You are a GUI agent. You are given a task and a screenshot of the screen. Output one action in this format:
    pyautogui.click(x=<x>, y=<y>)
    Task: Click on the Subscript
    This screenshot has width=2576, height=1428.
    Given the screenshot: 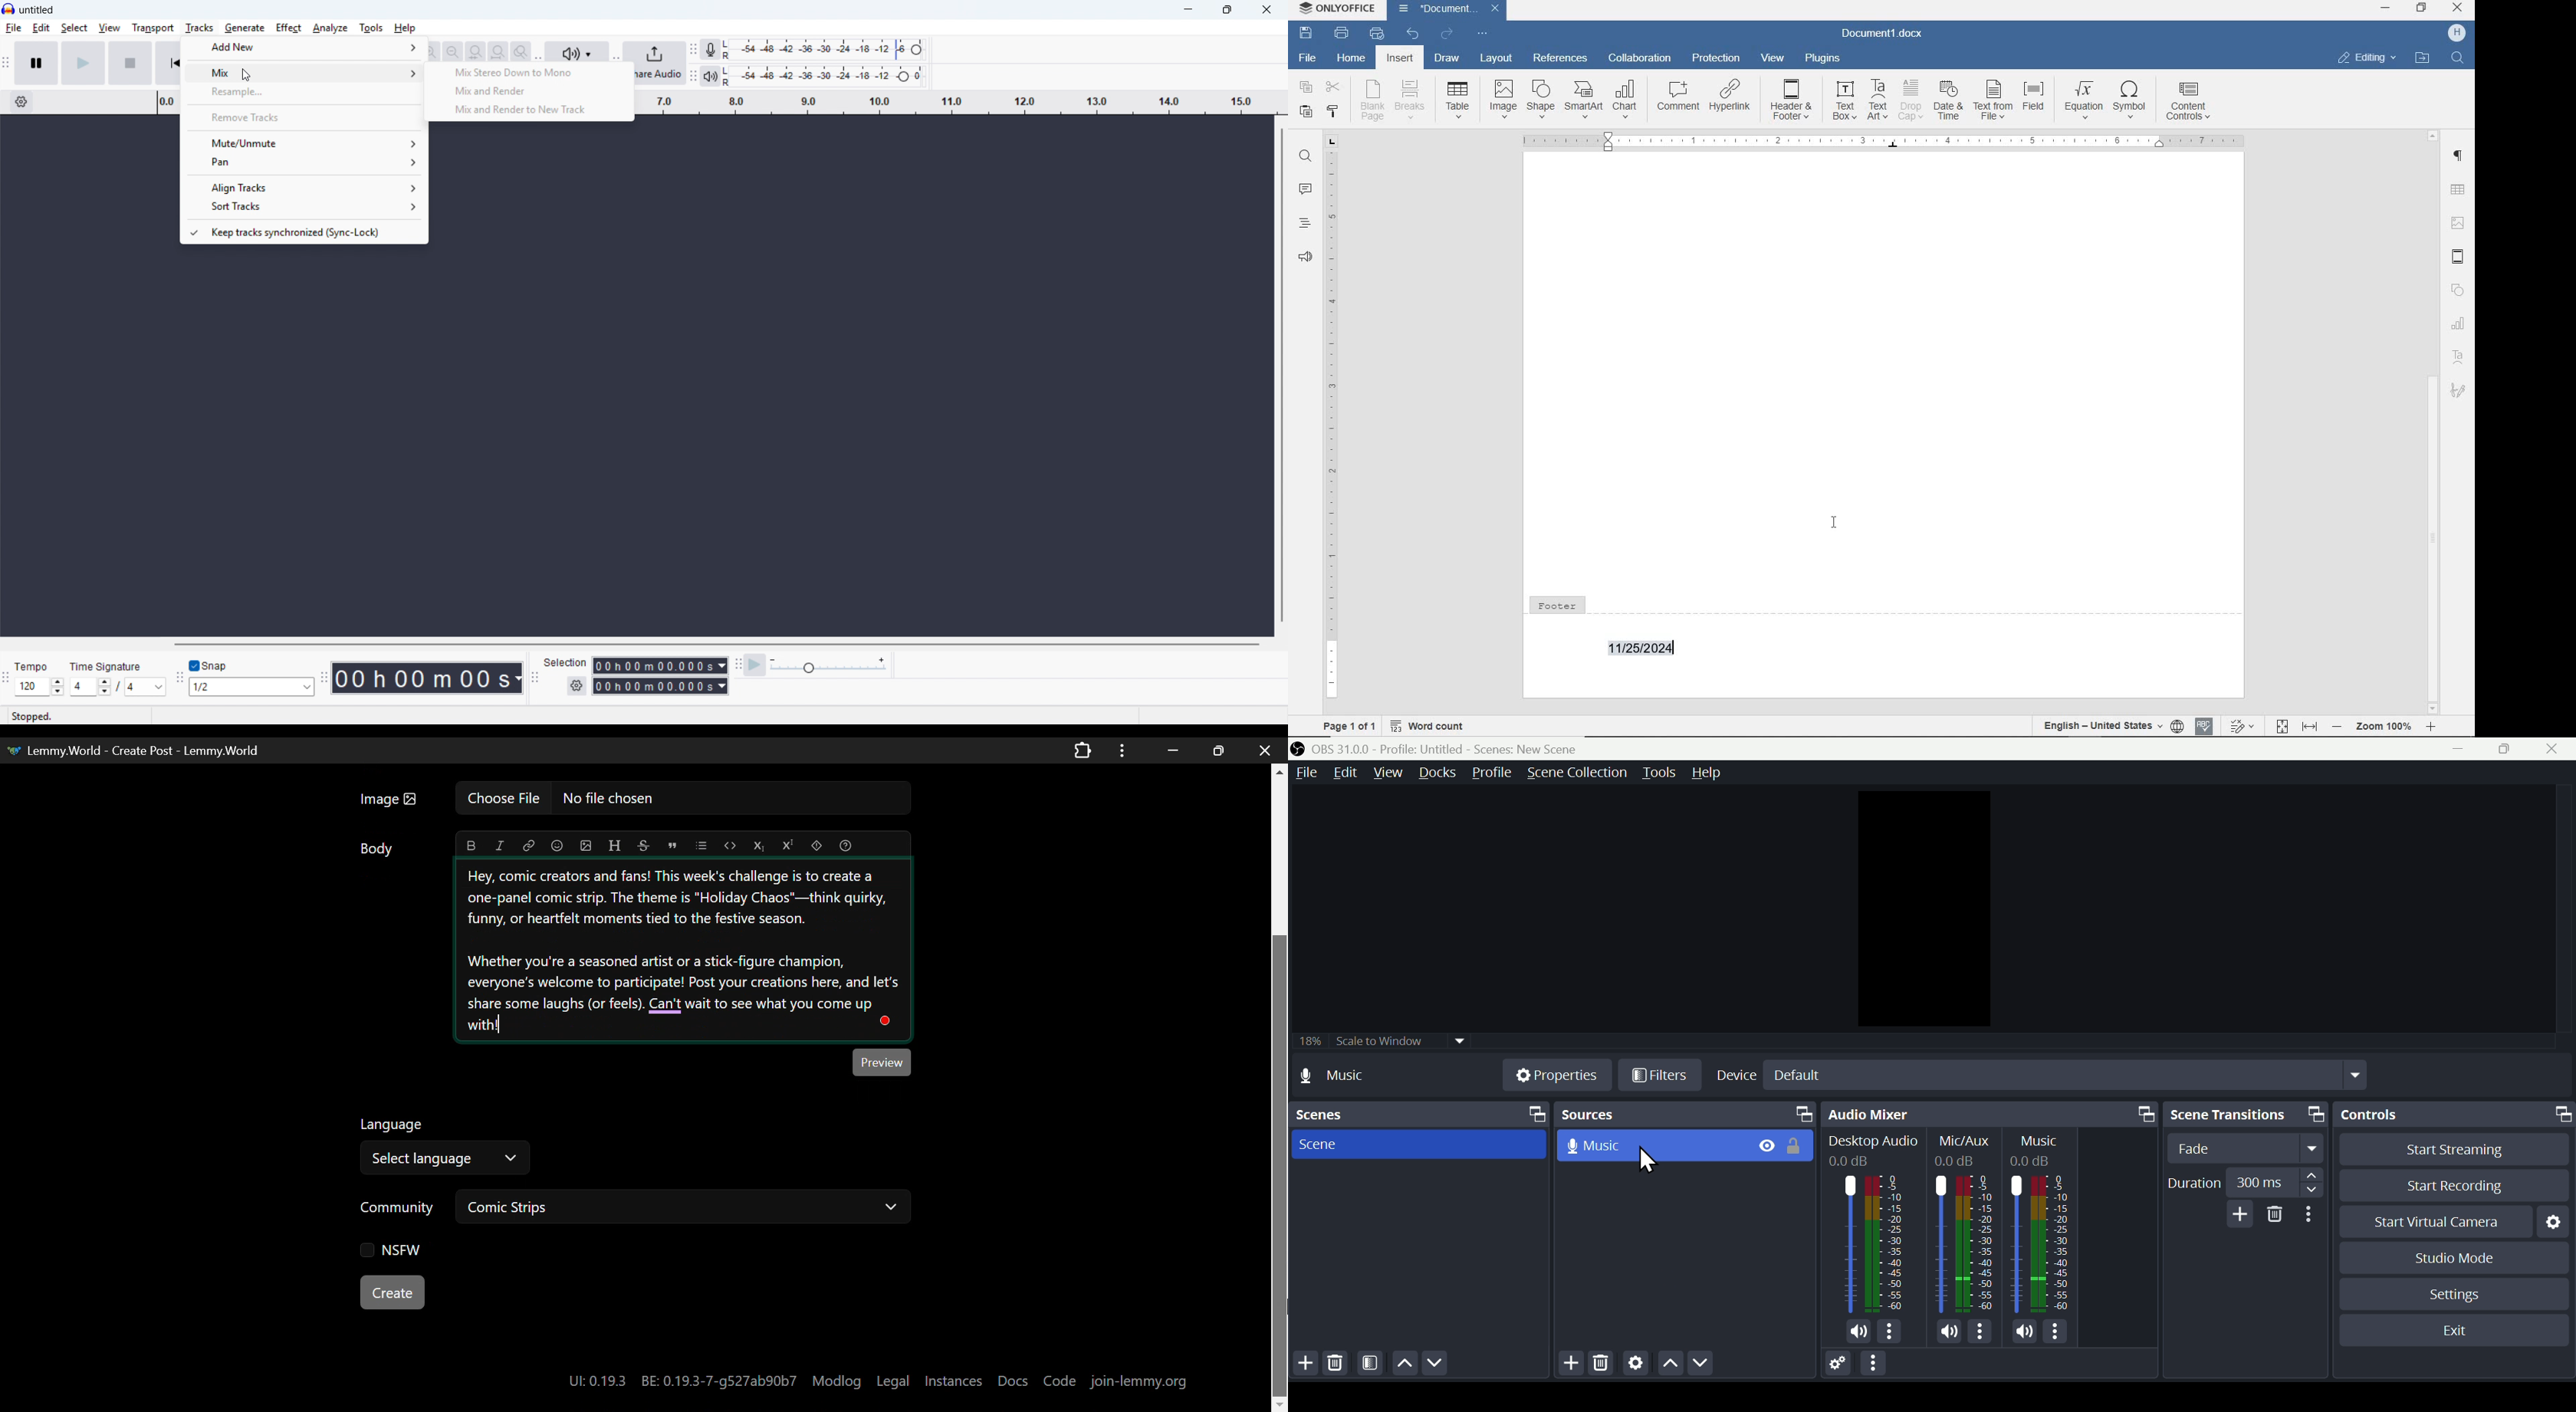 What is the action you would take?
    pyautogui.click(x=757, y=845)
    